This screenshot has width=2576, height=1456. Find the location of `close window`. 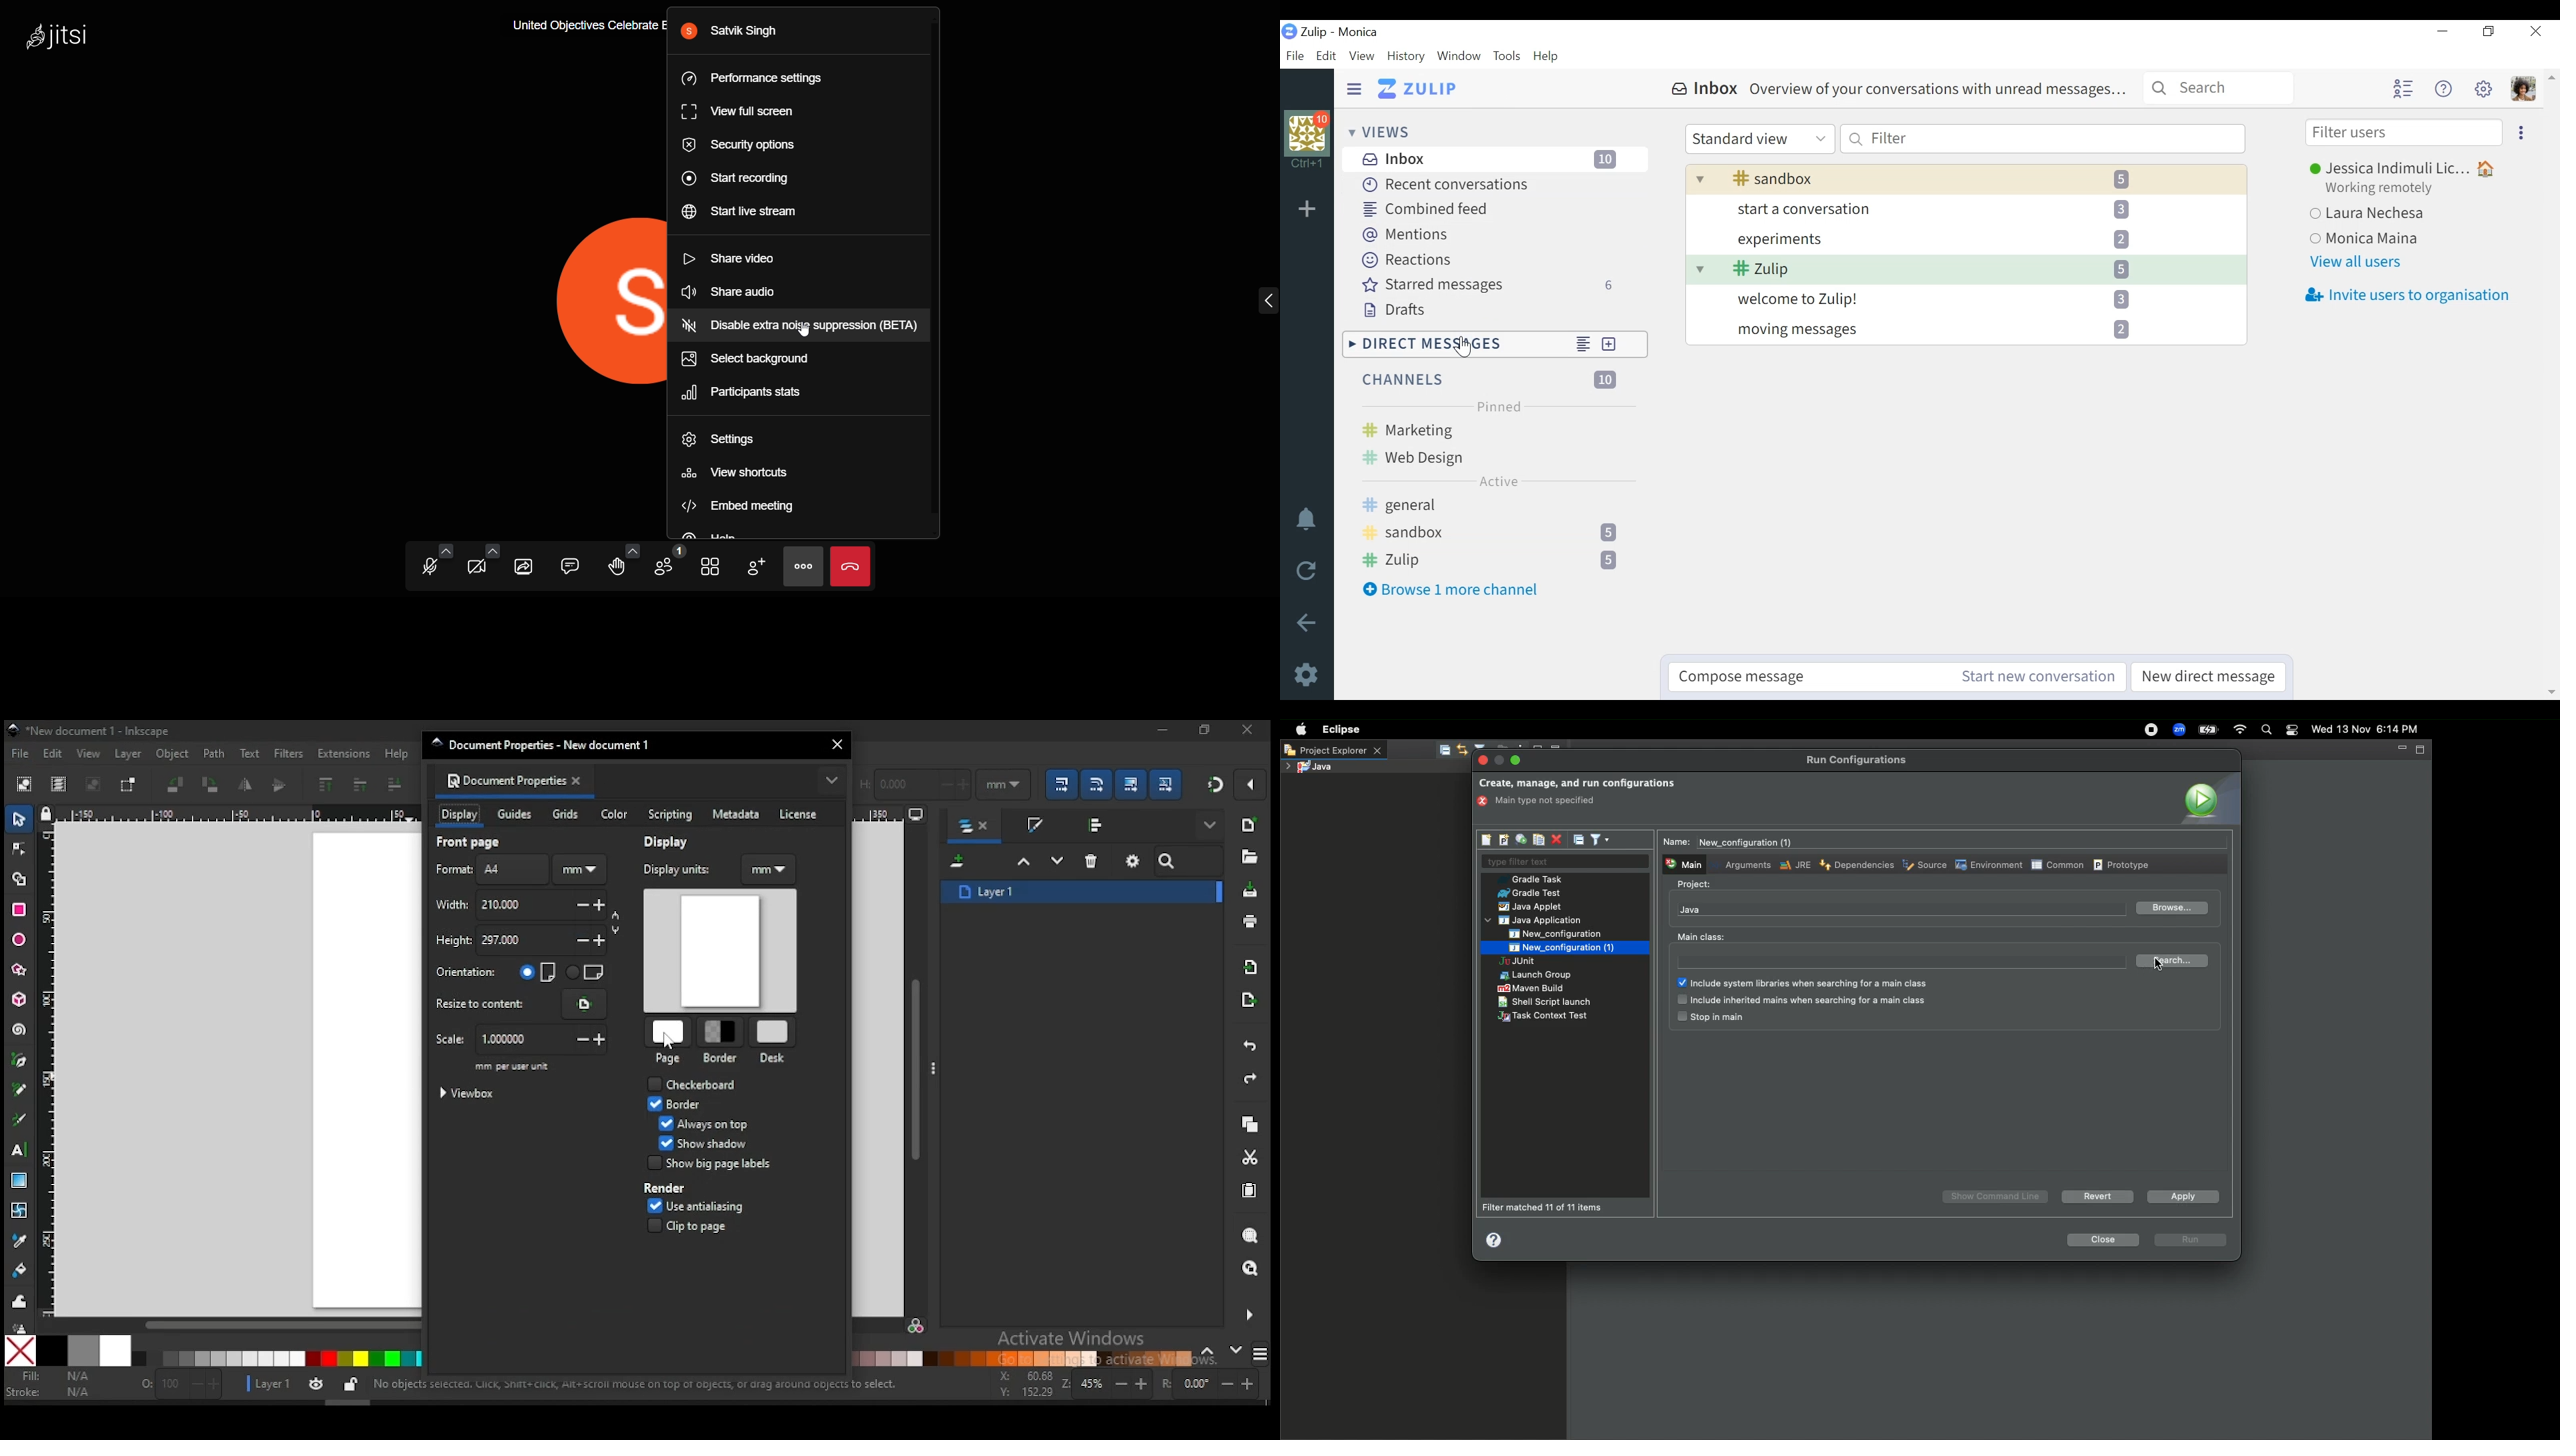

close window is located at coordinates (836, 744).